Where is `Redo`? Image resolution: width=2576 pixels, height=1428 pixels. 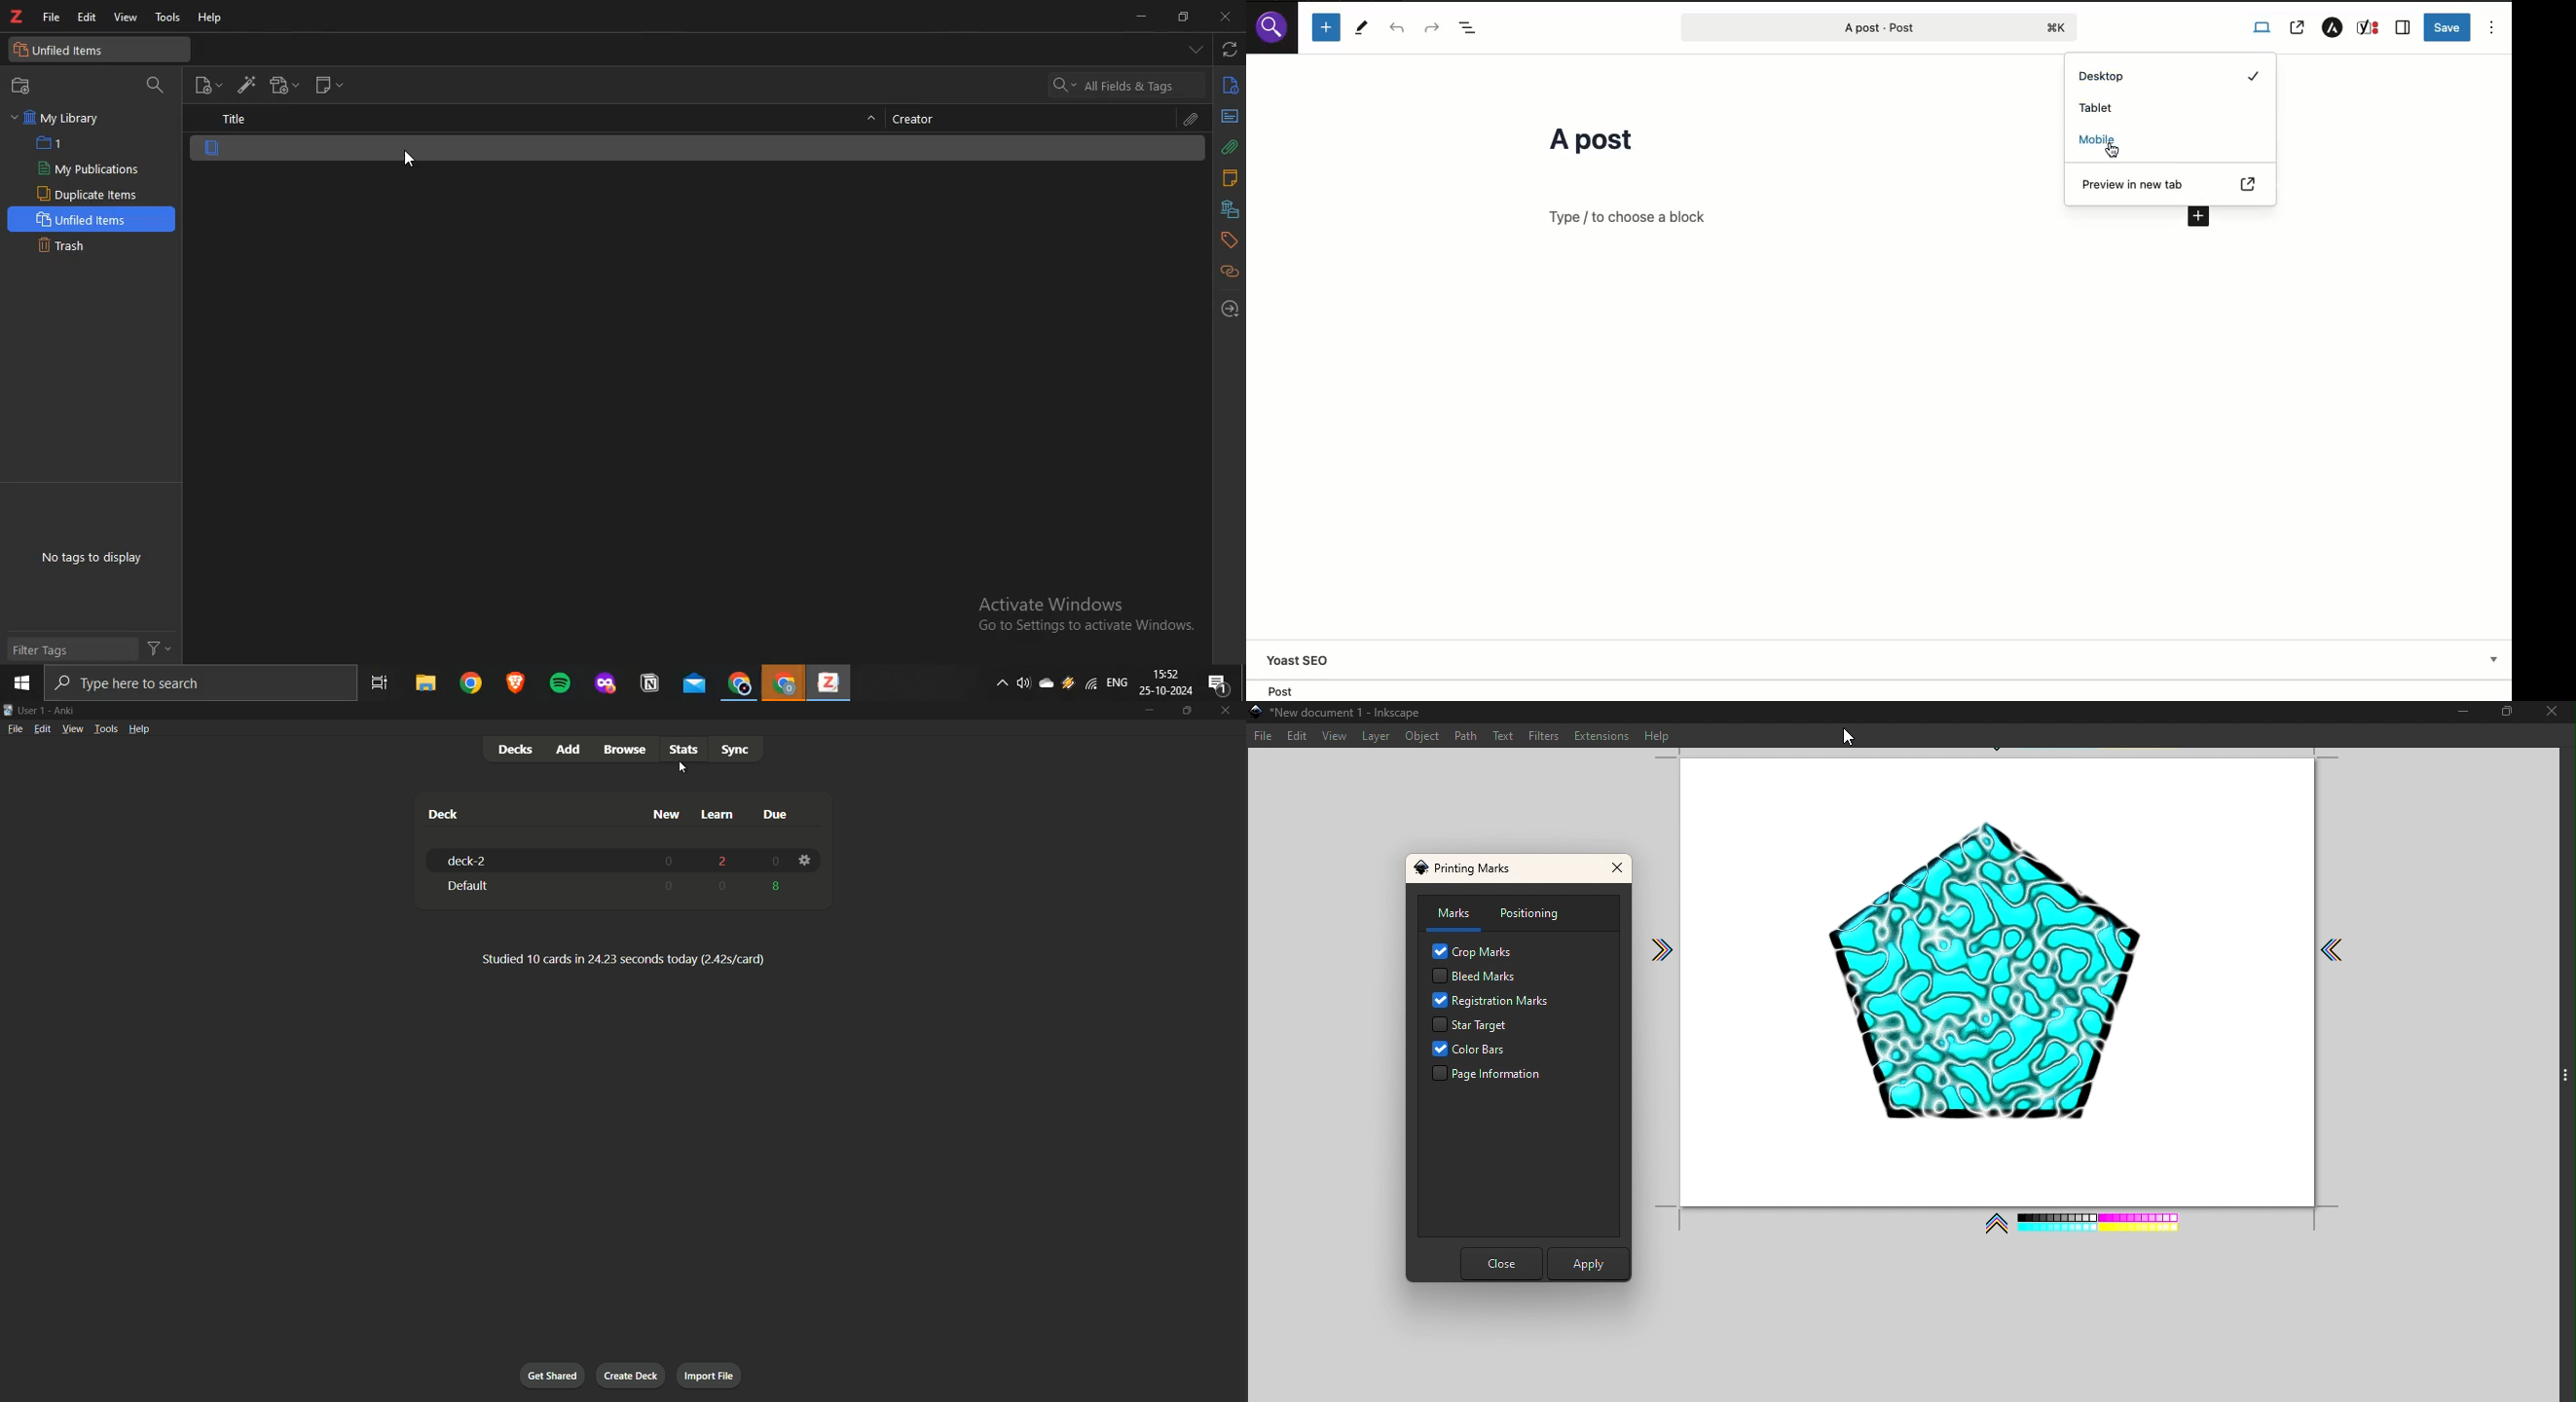
Redo is located at coordinates (1432, 26).